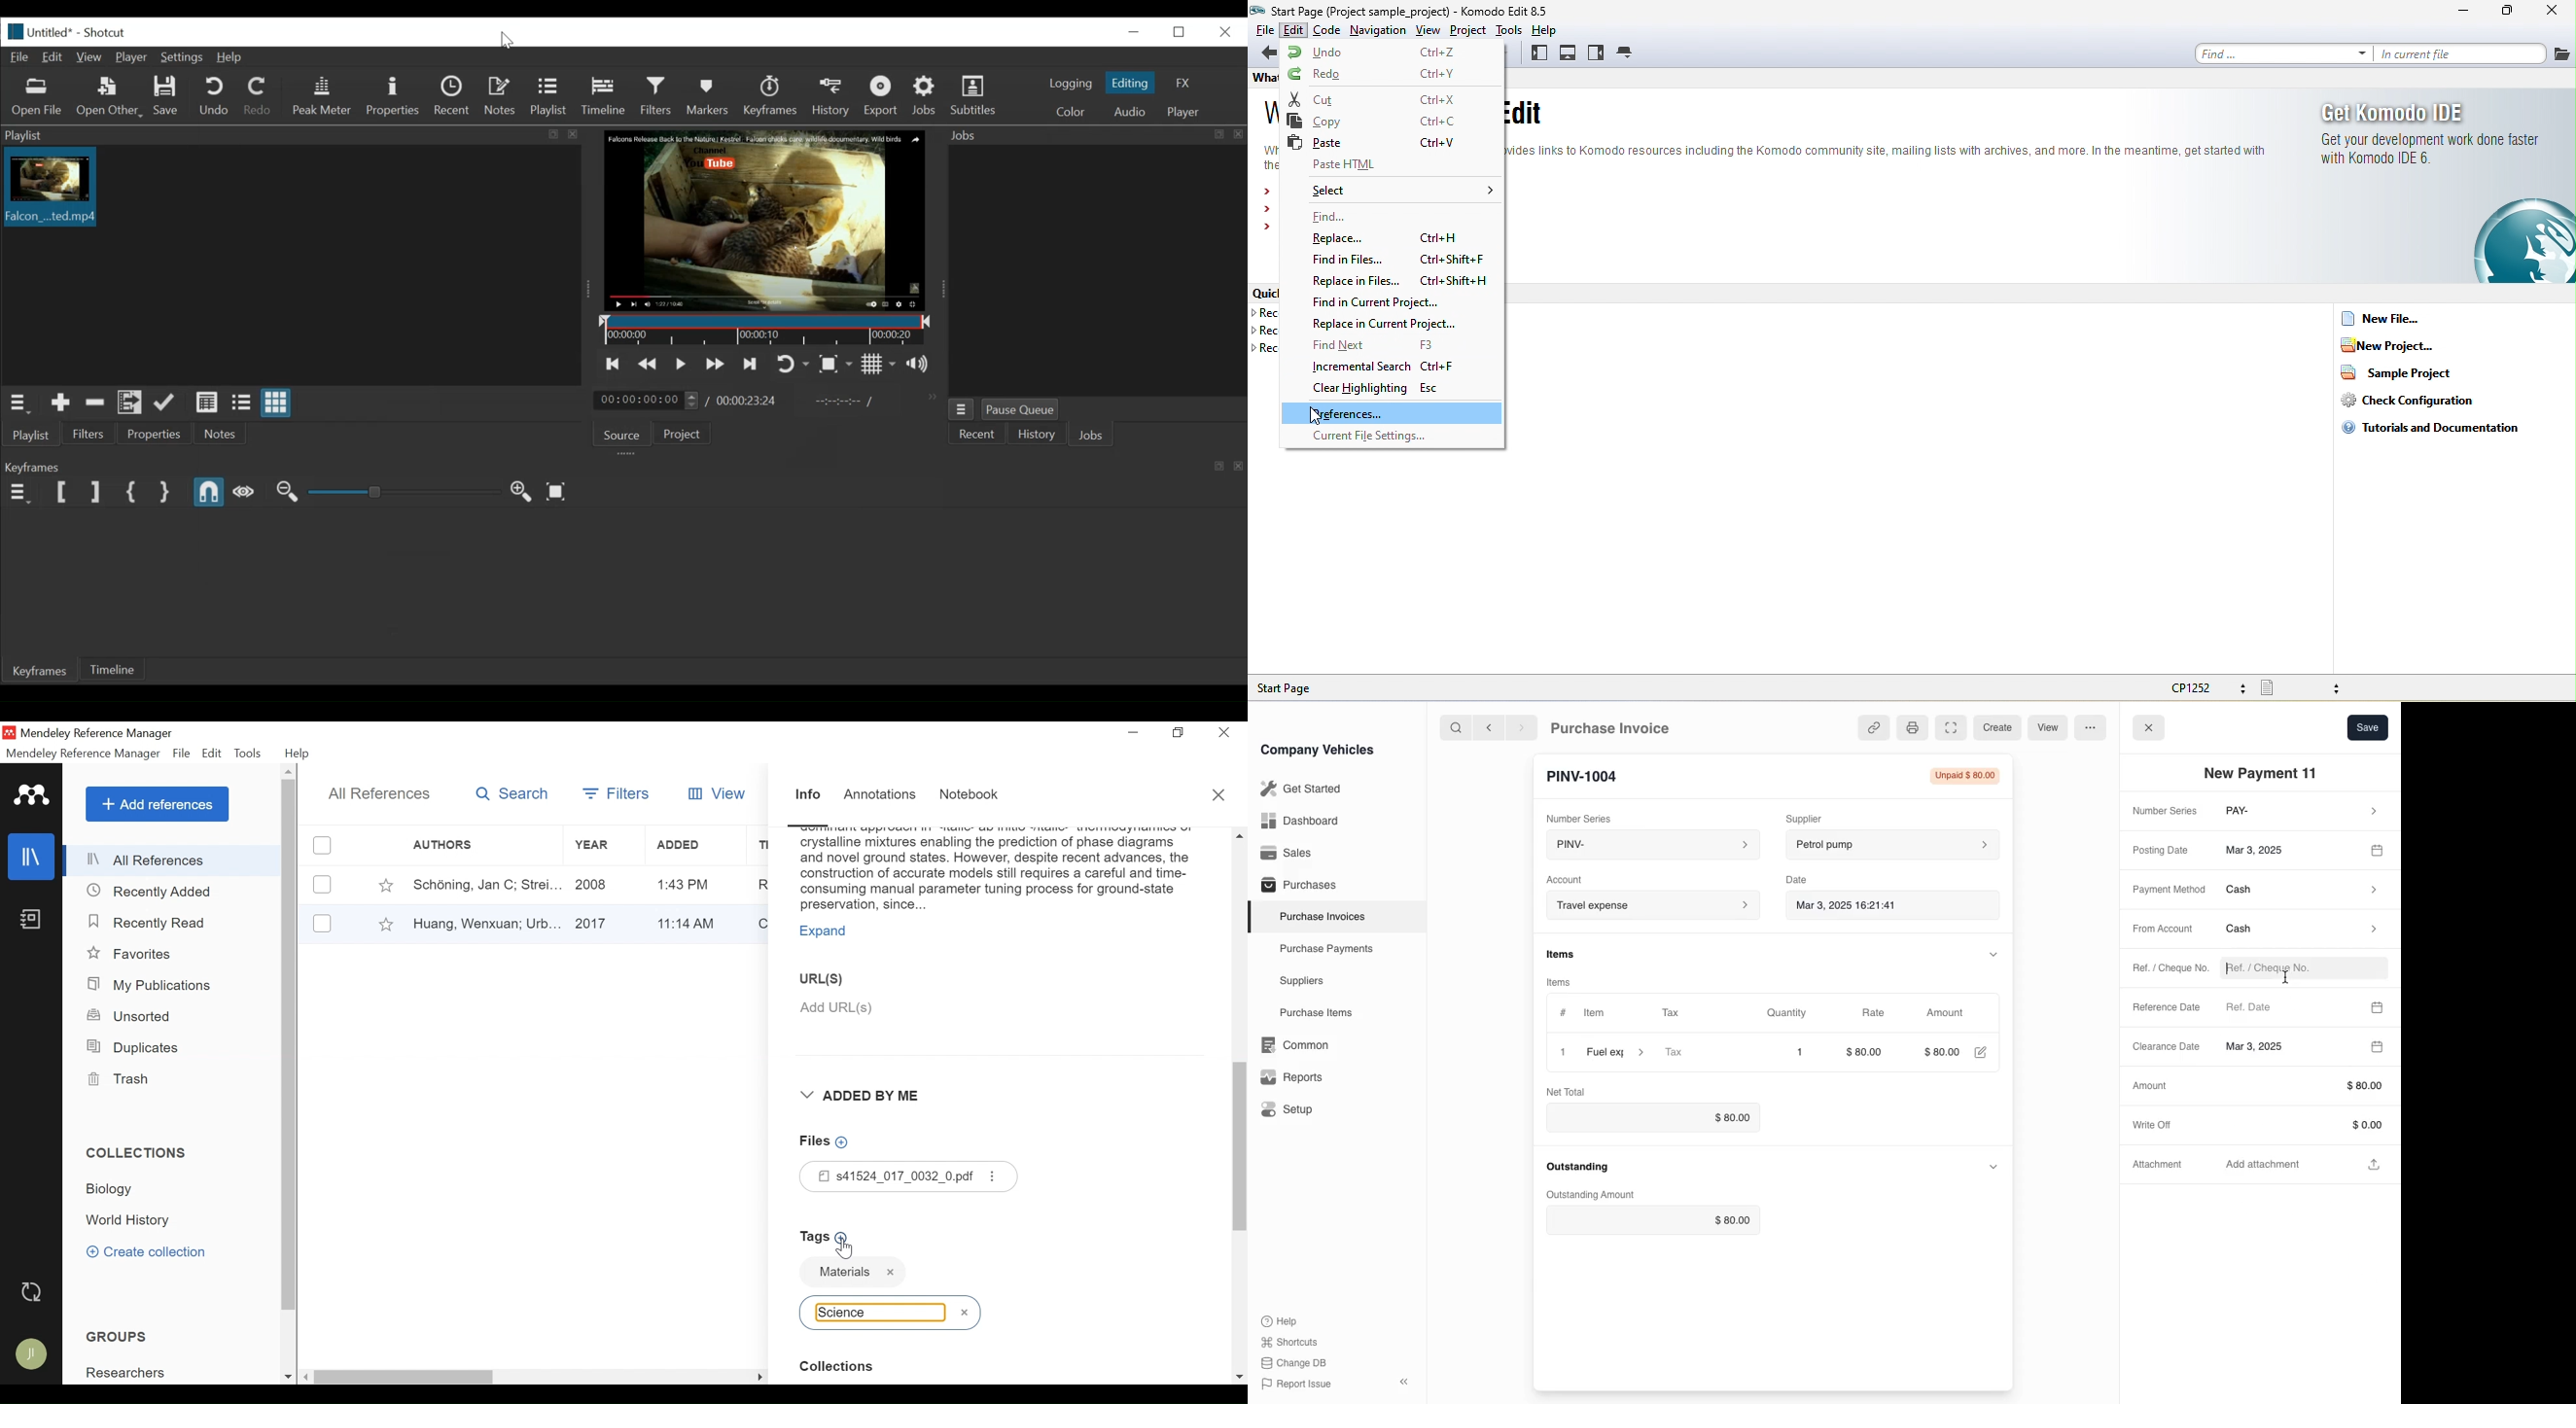  I want to click on ref date, so click(2290, 1006).